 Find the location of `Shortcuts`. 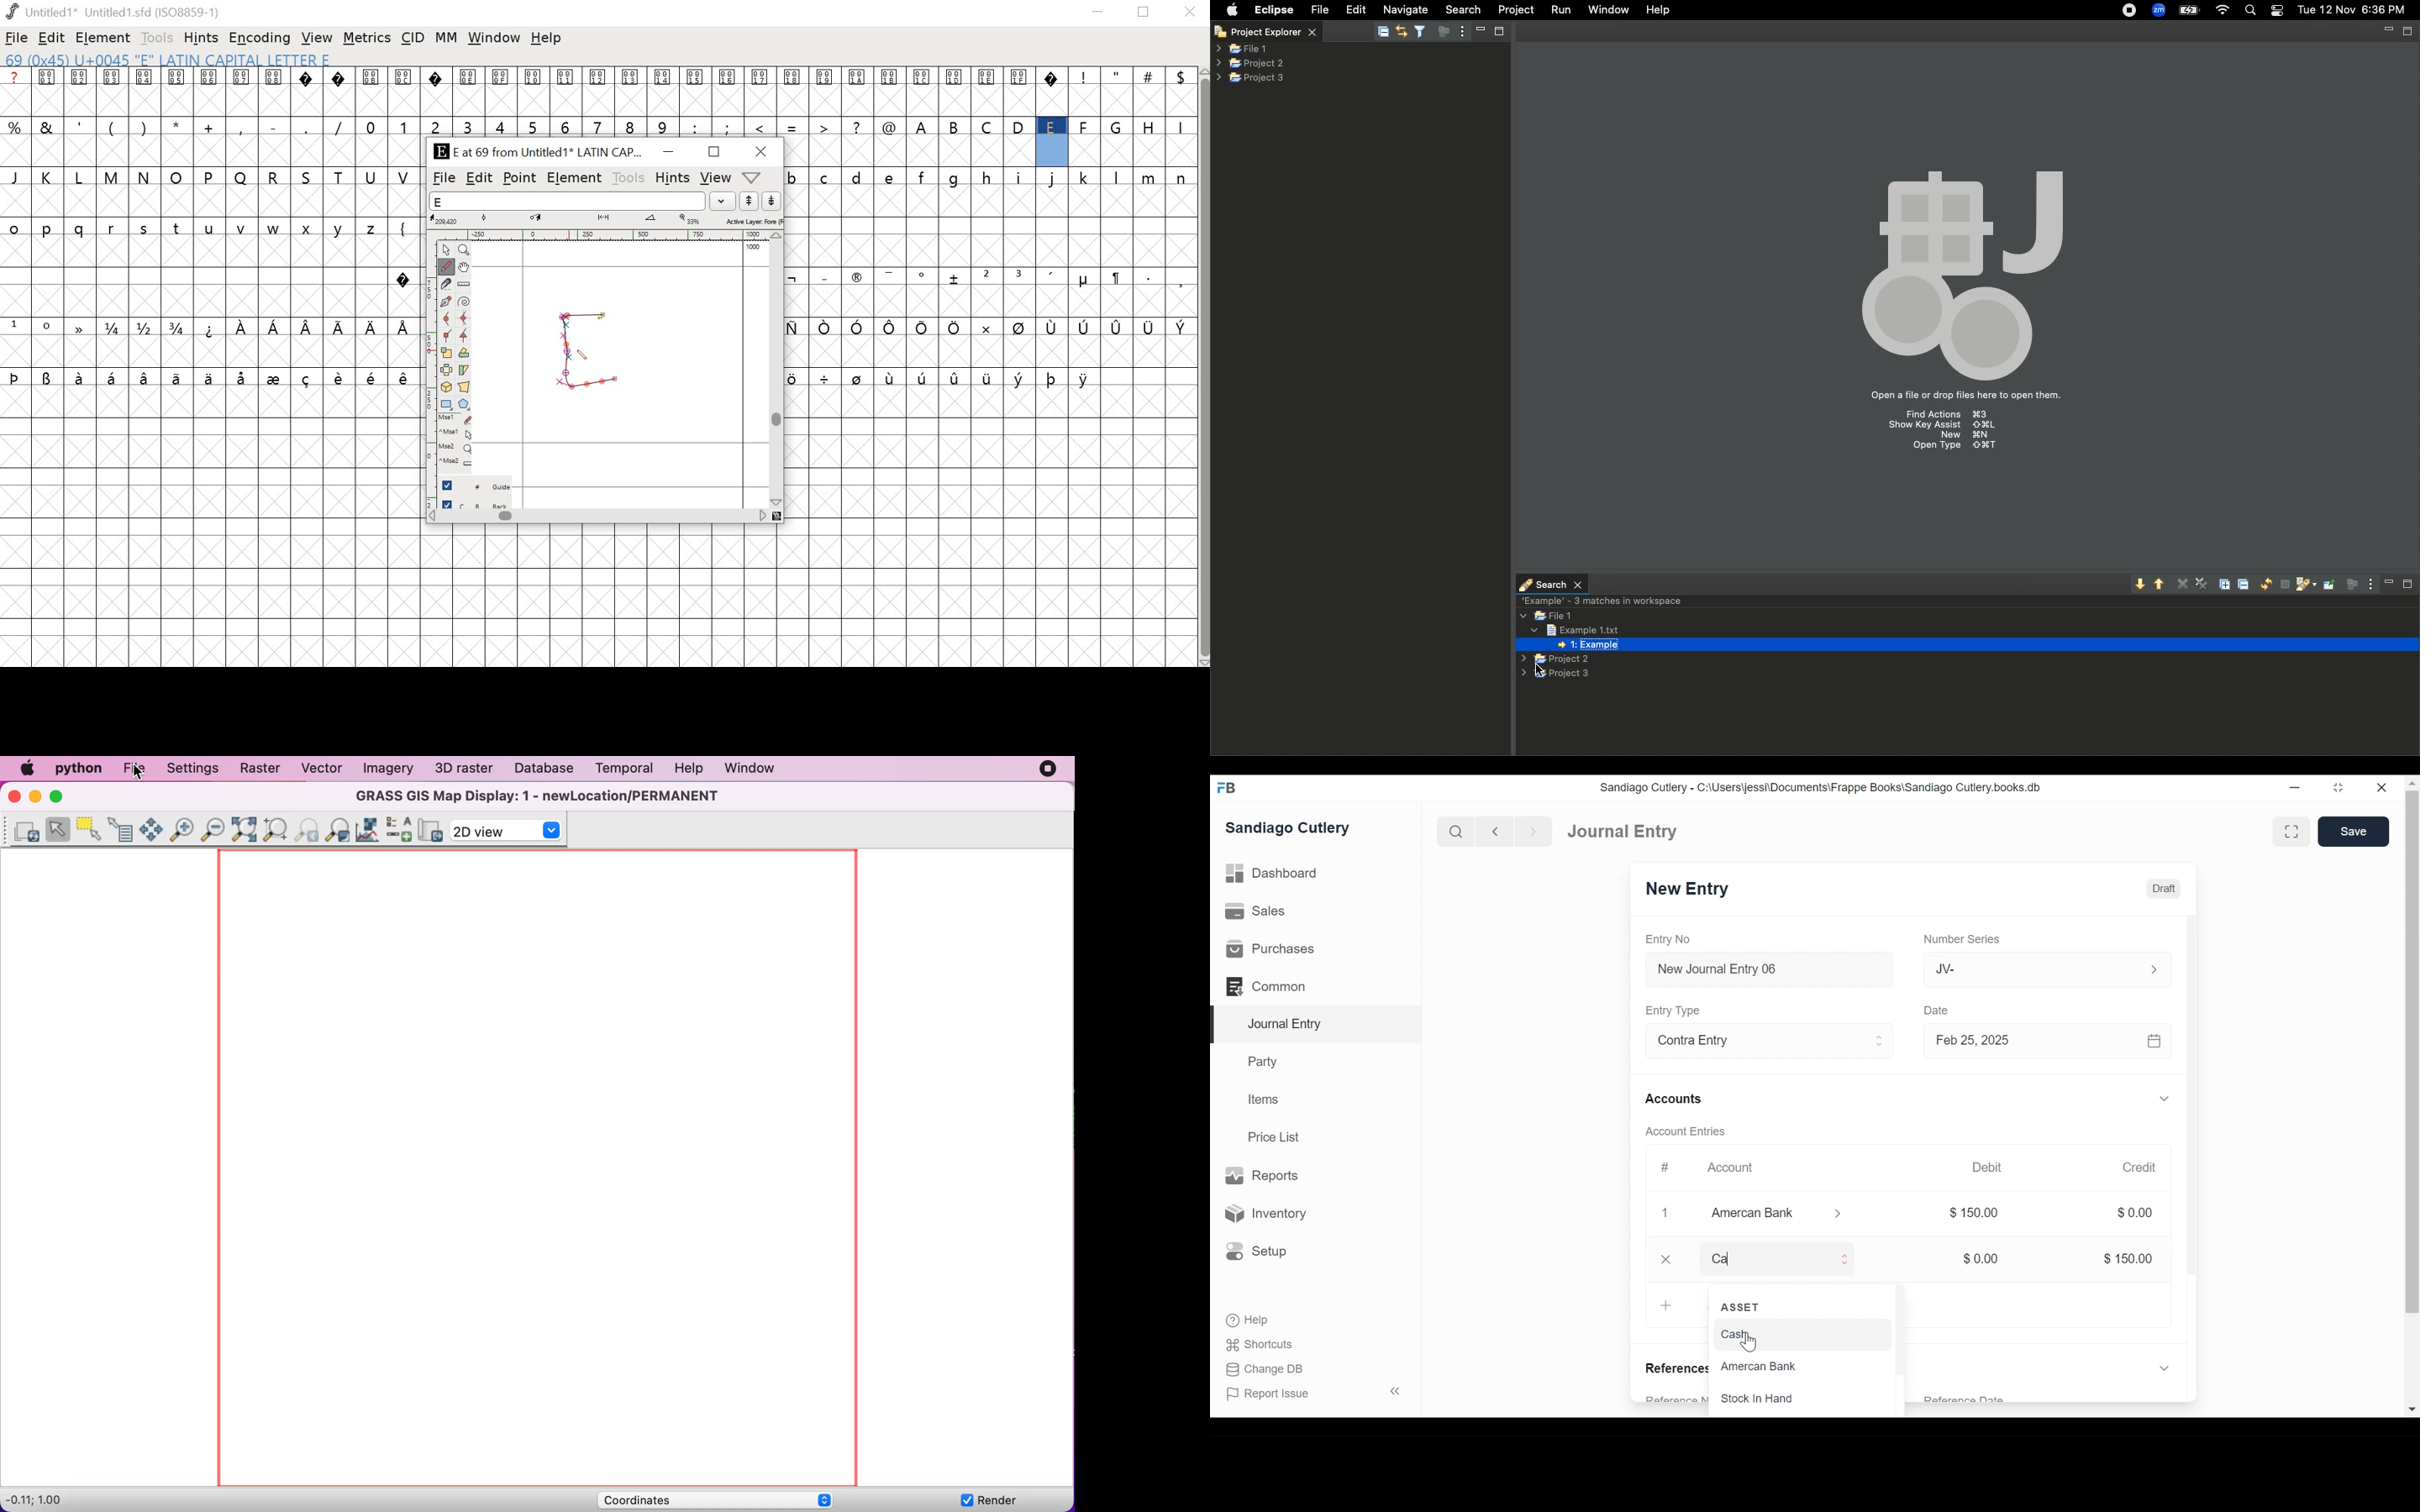

Shortcuts is located at coordinates (1263, 1344).